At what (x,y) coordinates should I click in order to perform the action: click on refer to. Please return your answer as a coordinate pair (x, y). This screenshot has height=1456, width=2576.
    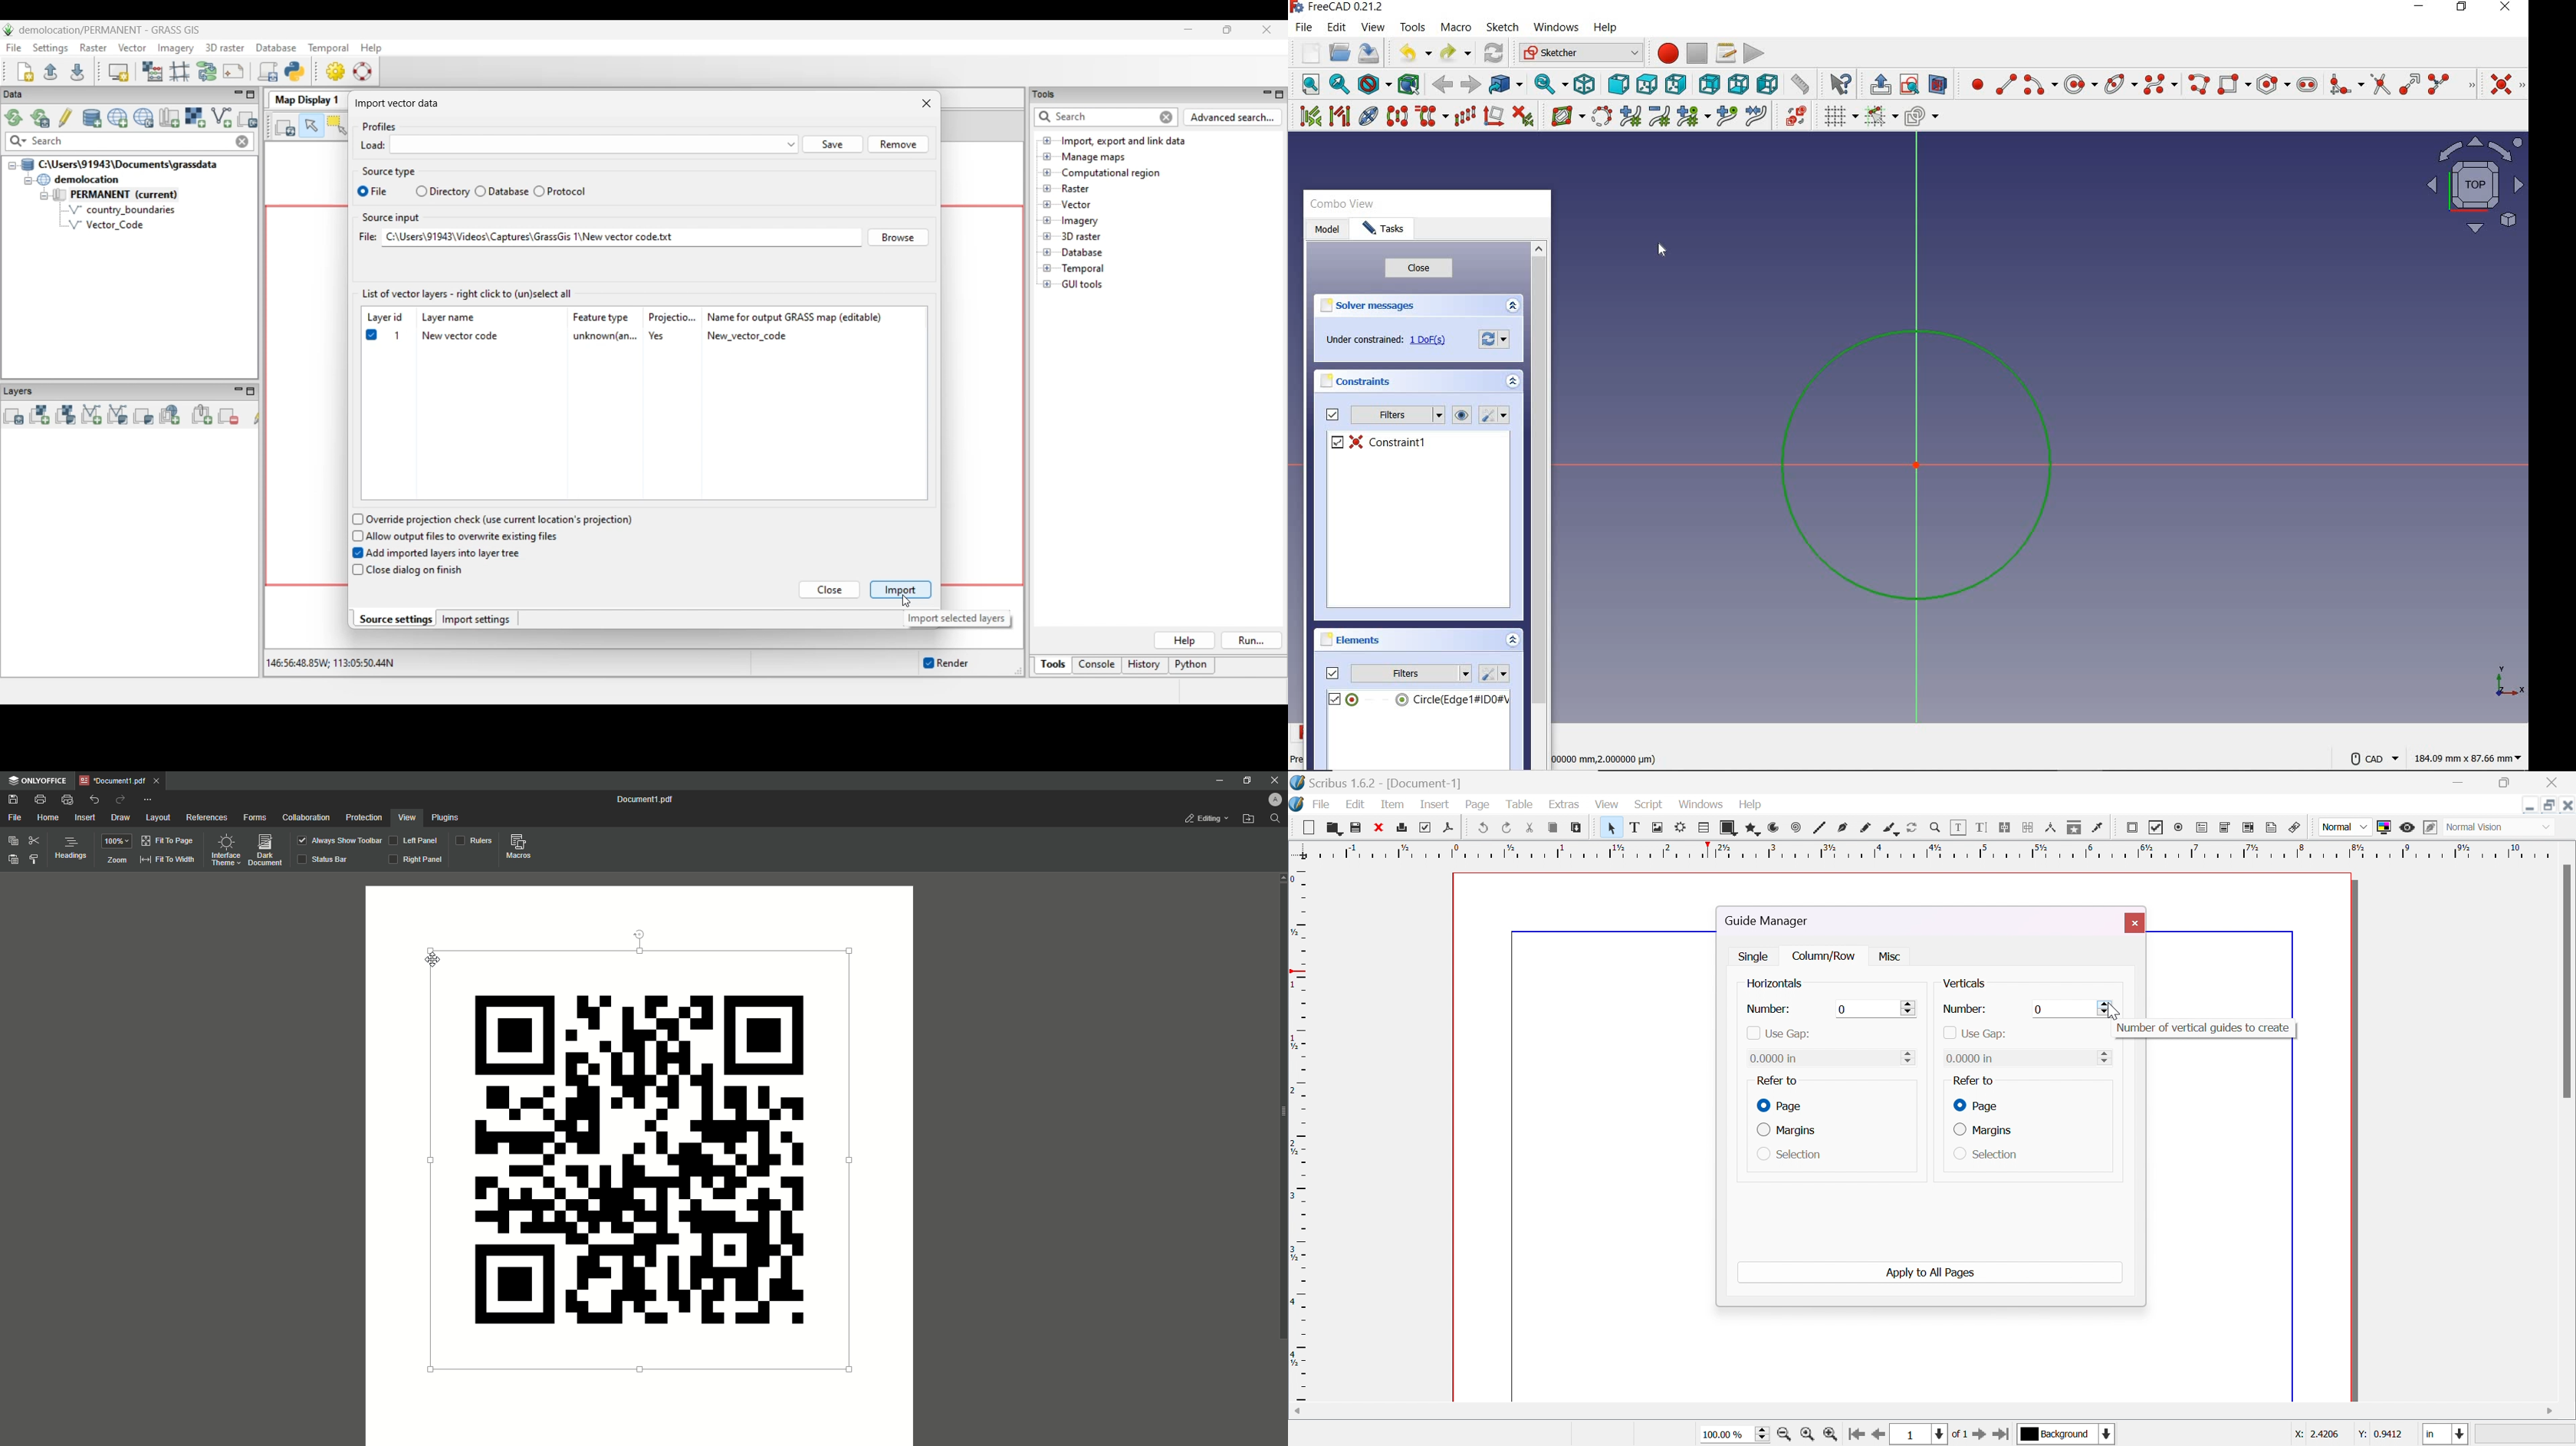
    Looking at the image, I should click on (1972, 1081).